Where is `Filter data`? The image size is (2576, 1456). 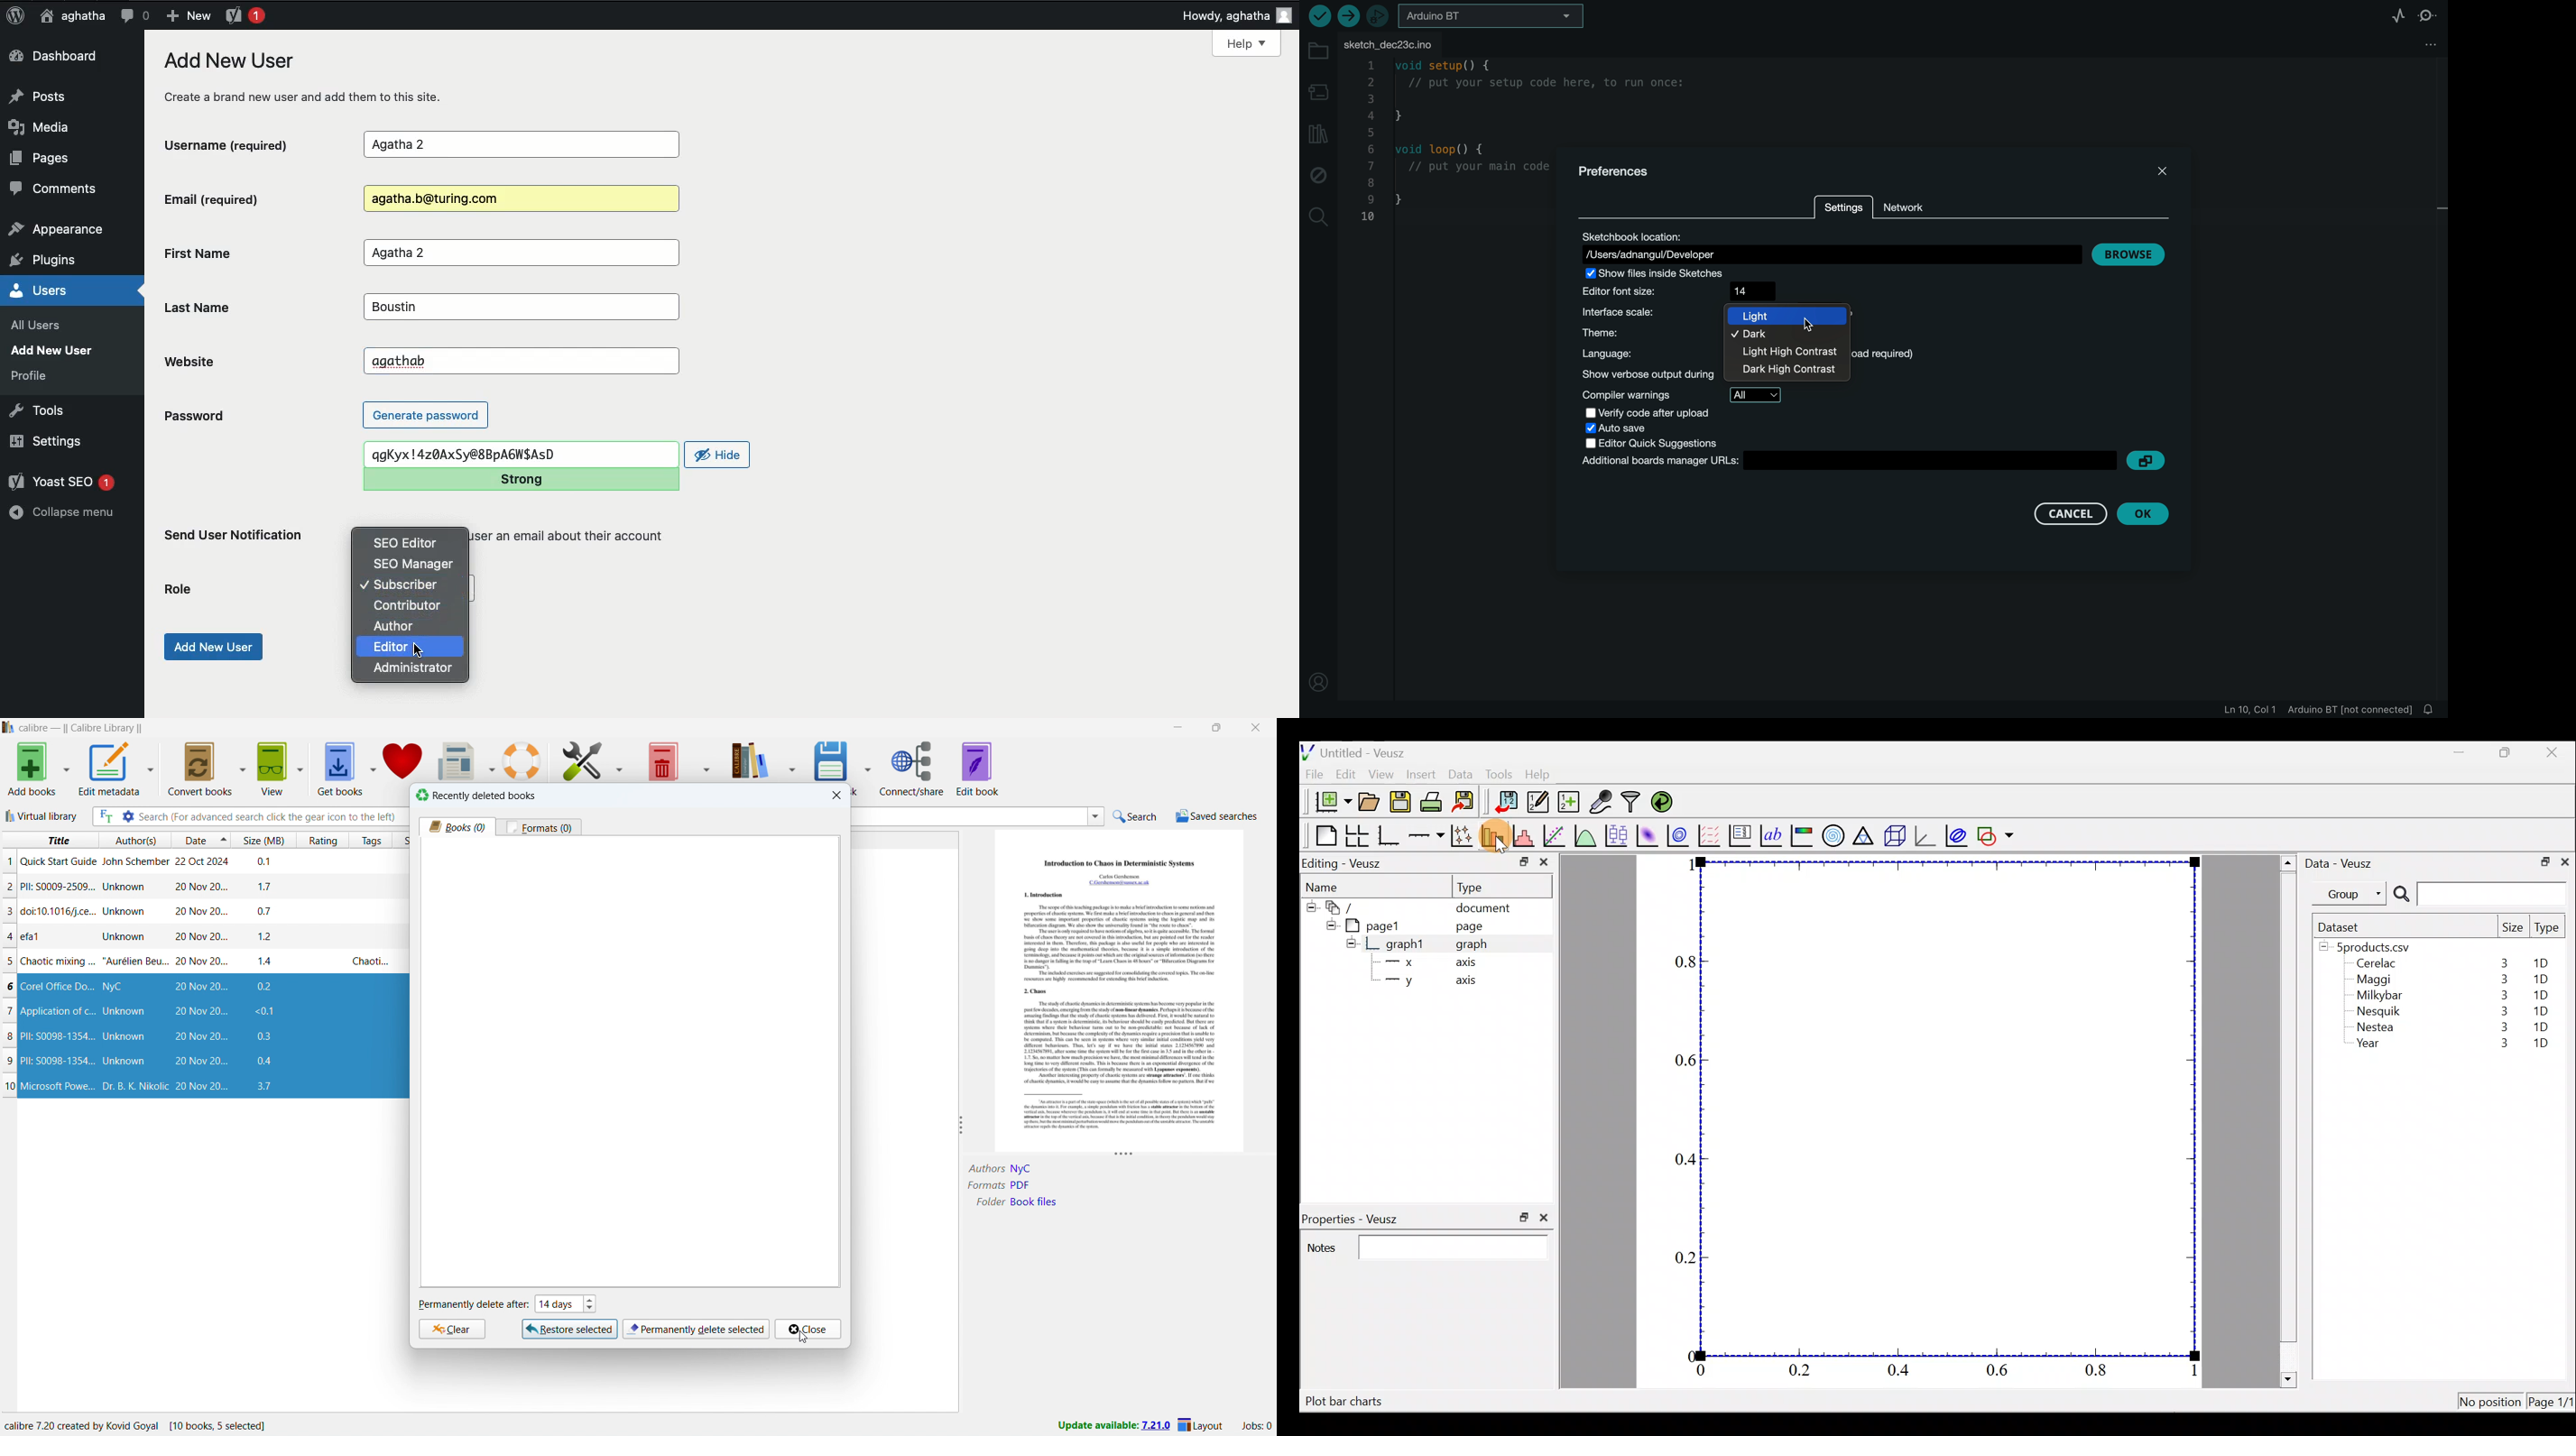 Filter data is located at coordinates (1633, 803).